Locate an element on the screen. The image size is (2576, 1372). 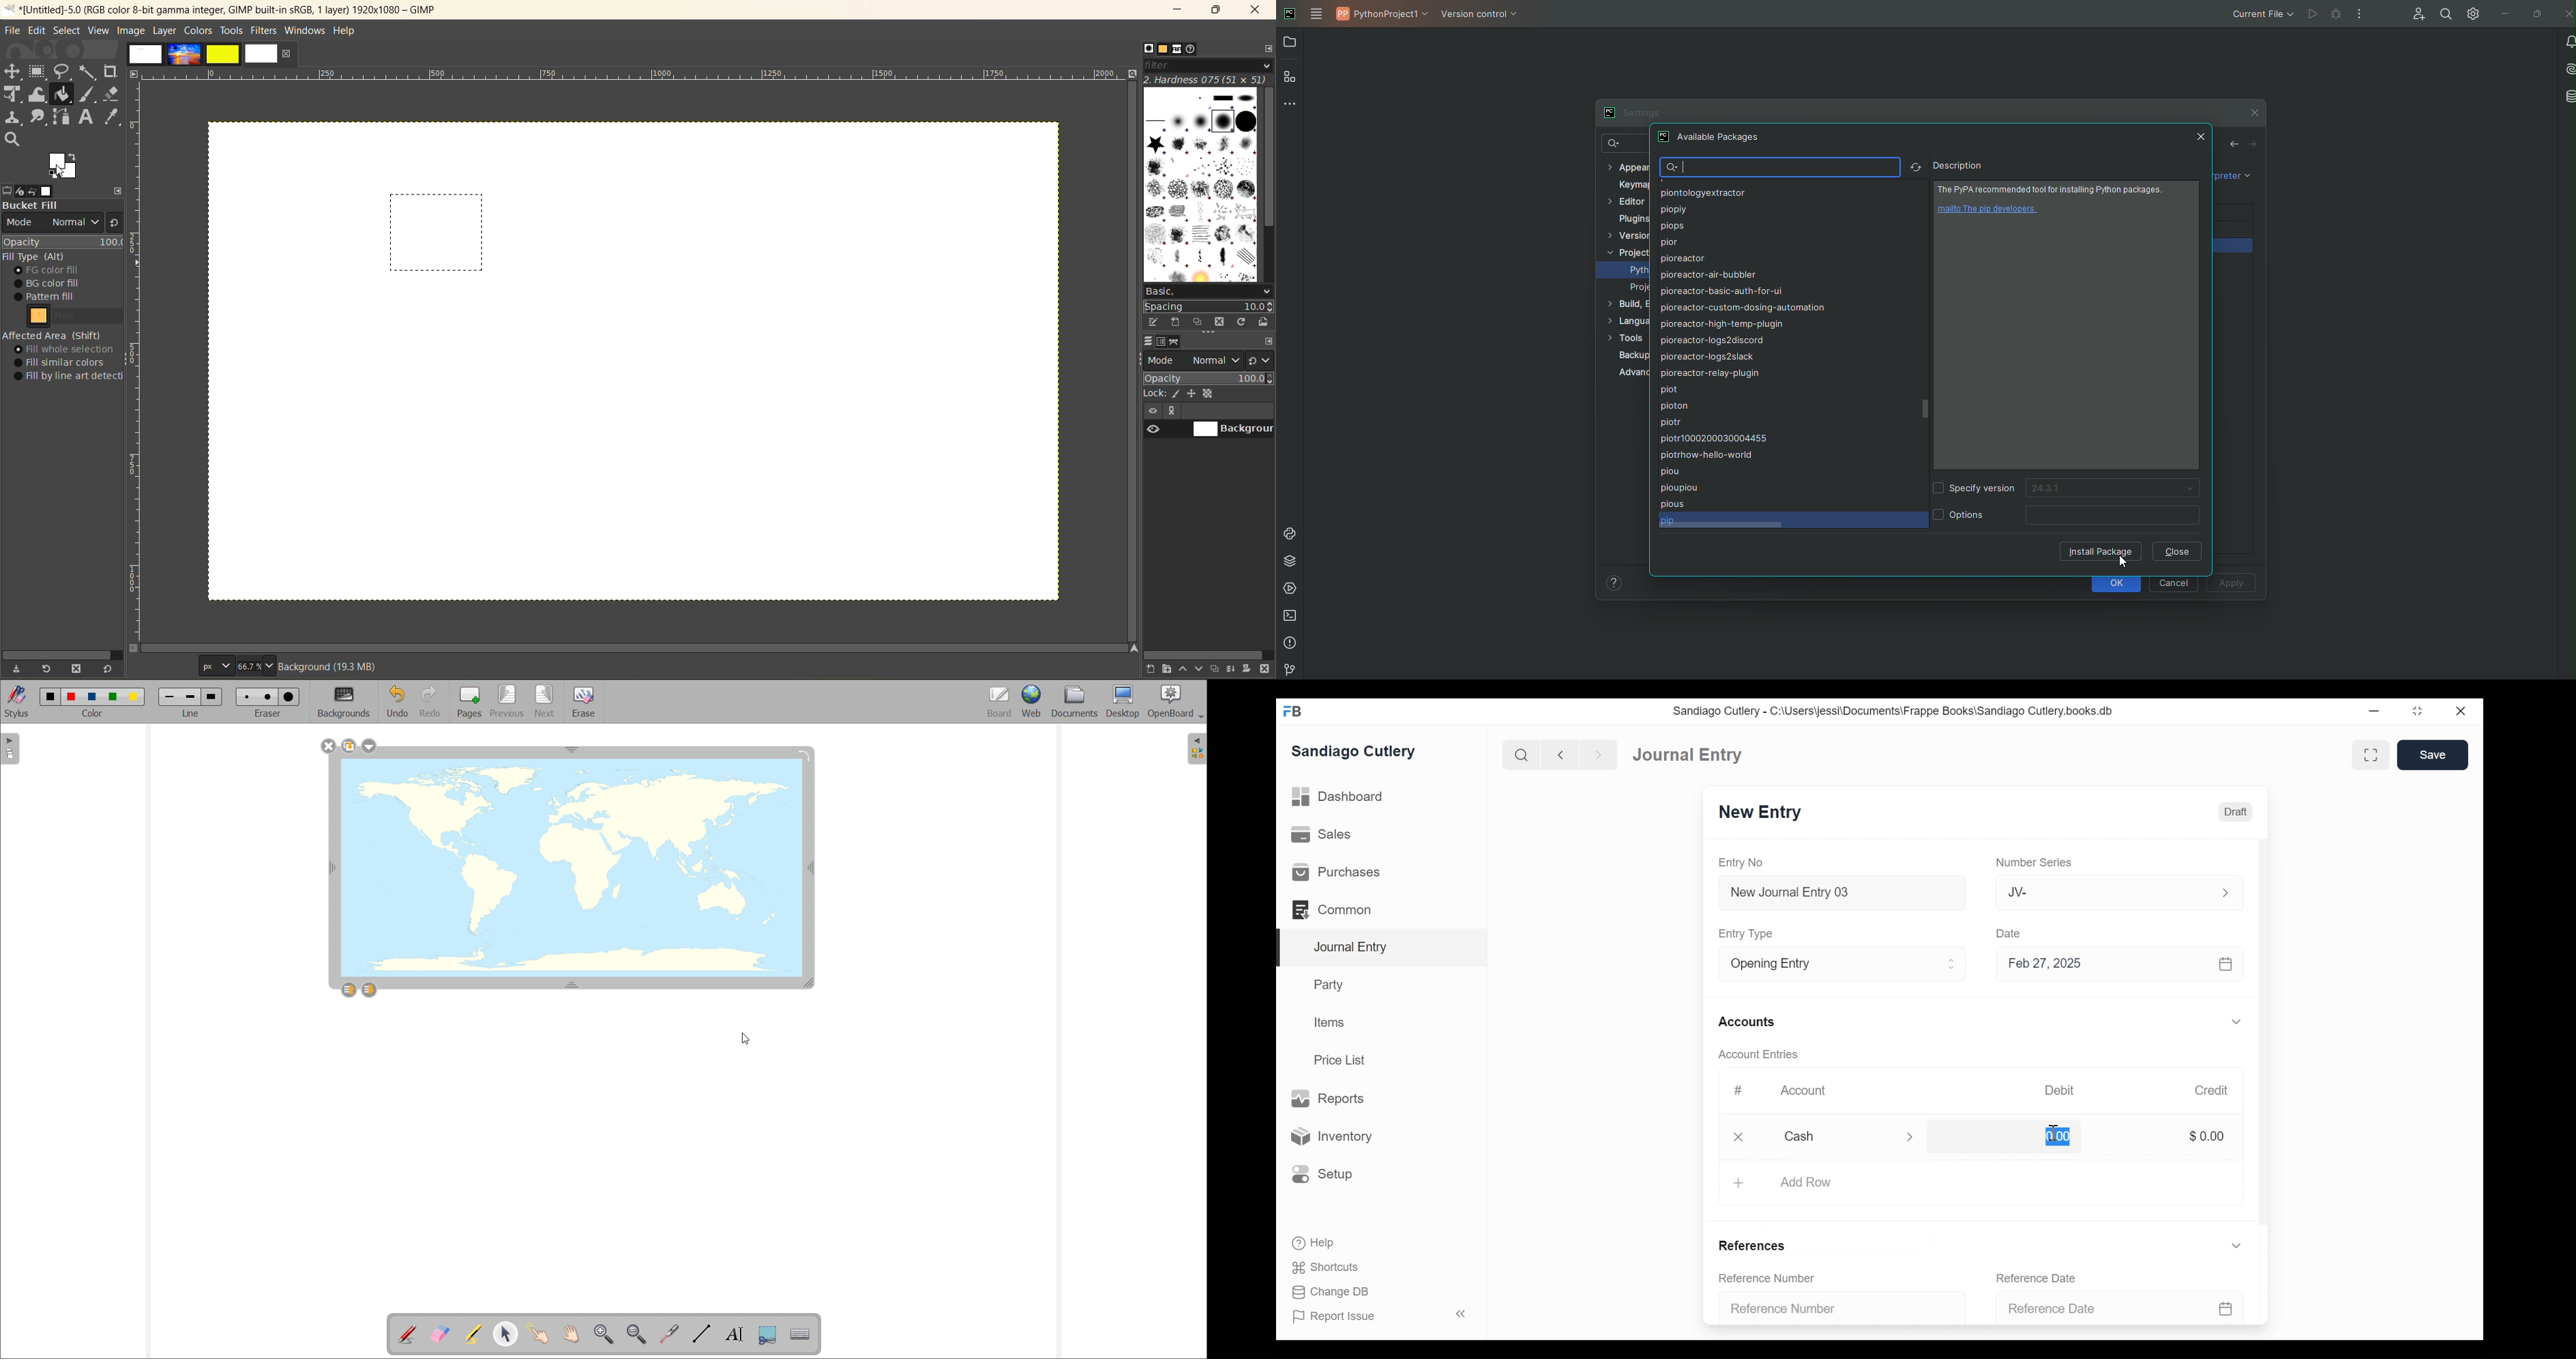
merge this layer is located at coordinates (1235, 669).